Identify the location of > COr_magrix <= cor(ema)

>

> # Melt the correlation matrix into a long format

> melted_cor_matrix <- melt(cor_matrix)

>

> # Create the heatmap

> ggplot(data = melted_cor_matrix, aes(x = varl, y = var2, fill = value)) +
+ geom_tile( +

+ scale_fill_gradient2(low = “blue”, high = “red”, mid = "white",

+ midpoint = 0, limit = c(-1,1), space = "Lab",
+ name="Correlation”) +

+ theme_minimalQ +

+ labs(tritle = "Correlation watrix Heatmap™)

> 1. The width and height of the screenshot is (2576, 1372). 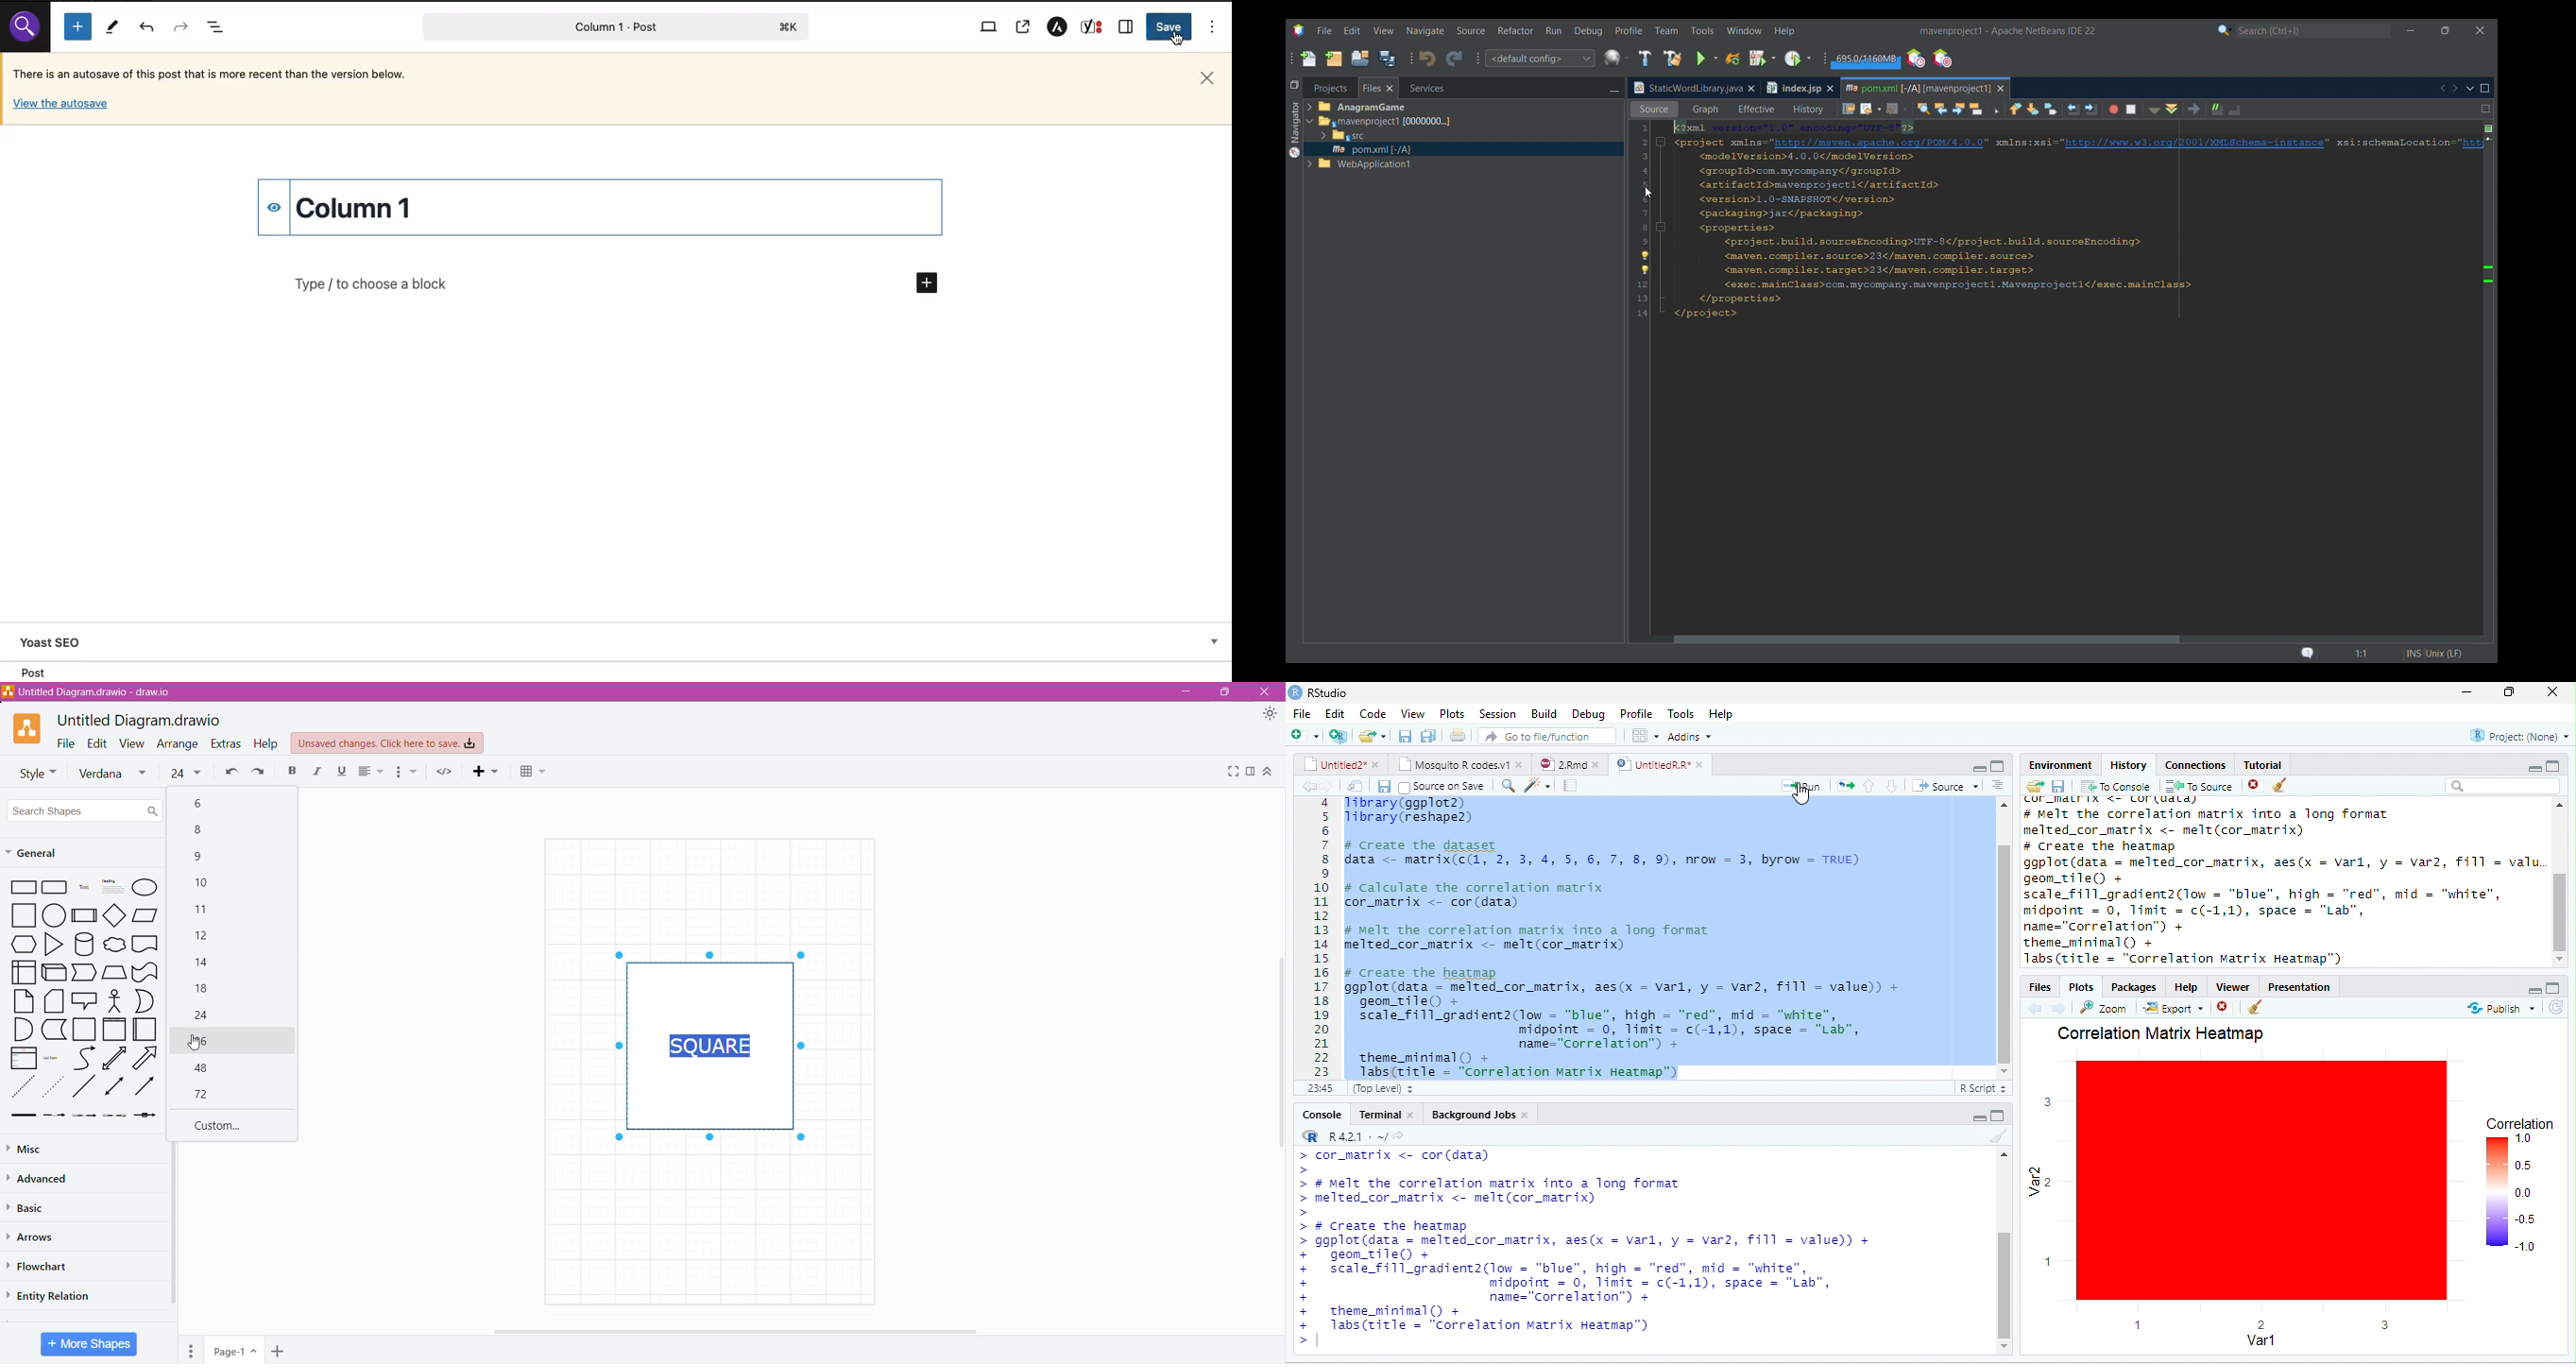
(1632, 1253).